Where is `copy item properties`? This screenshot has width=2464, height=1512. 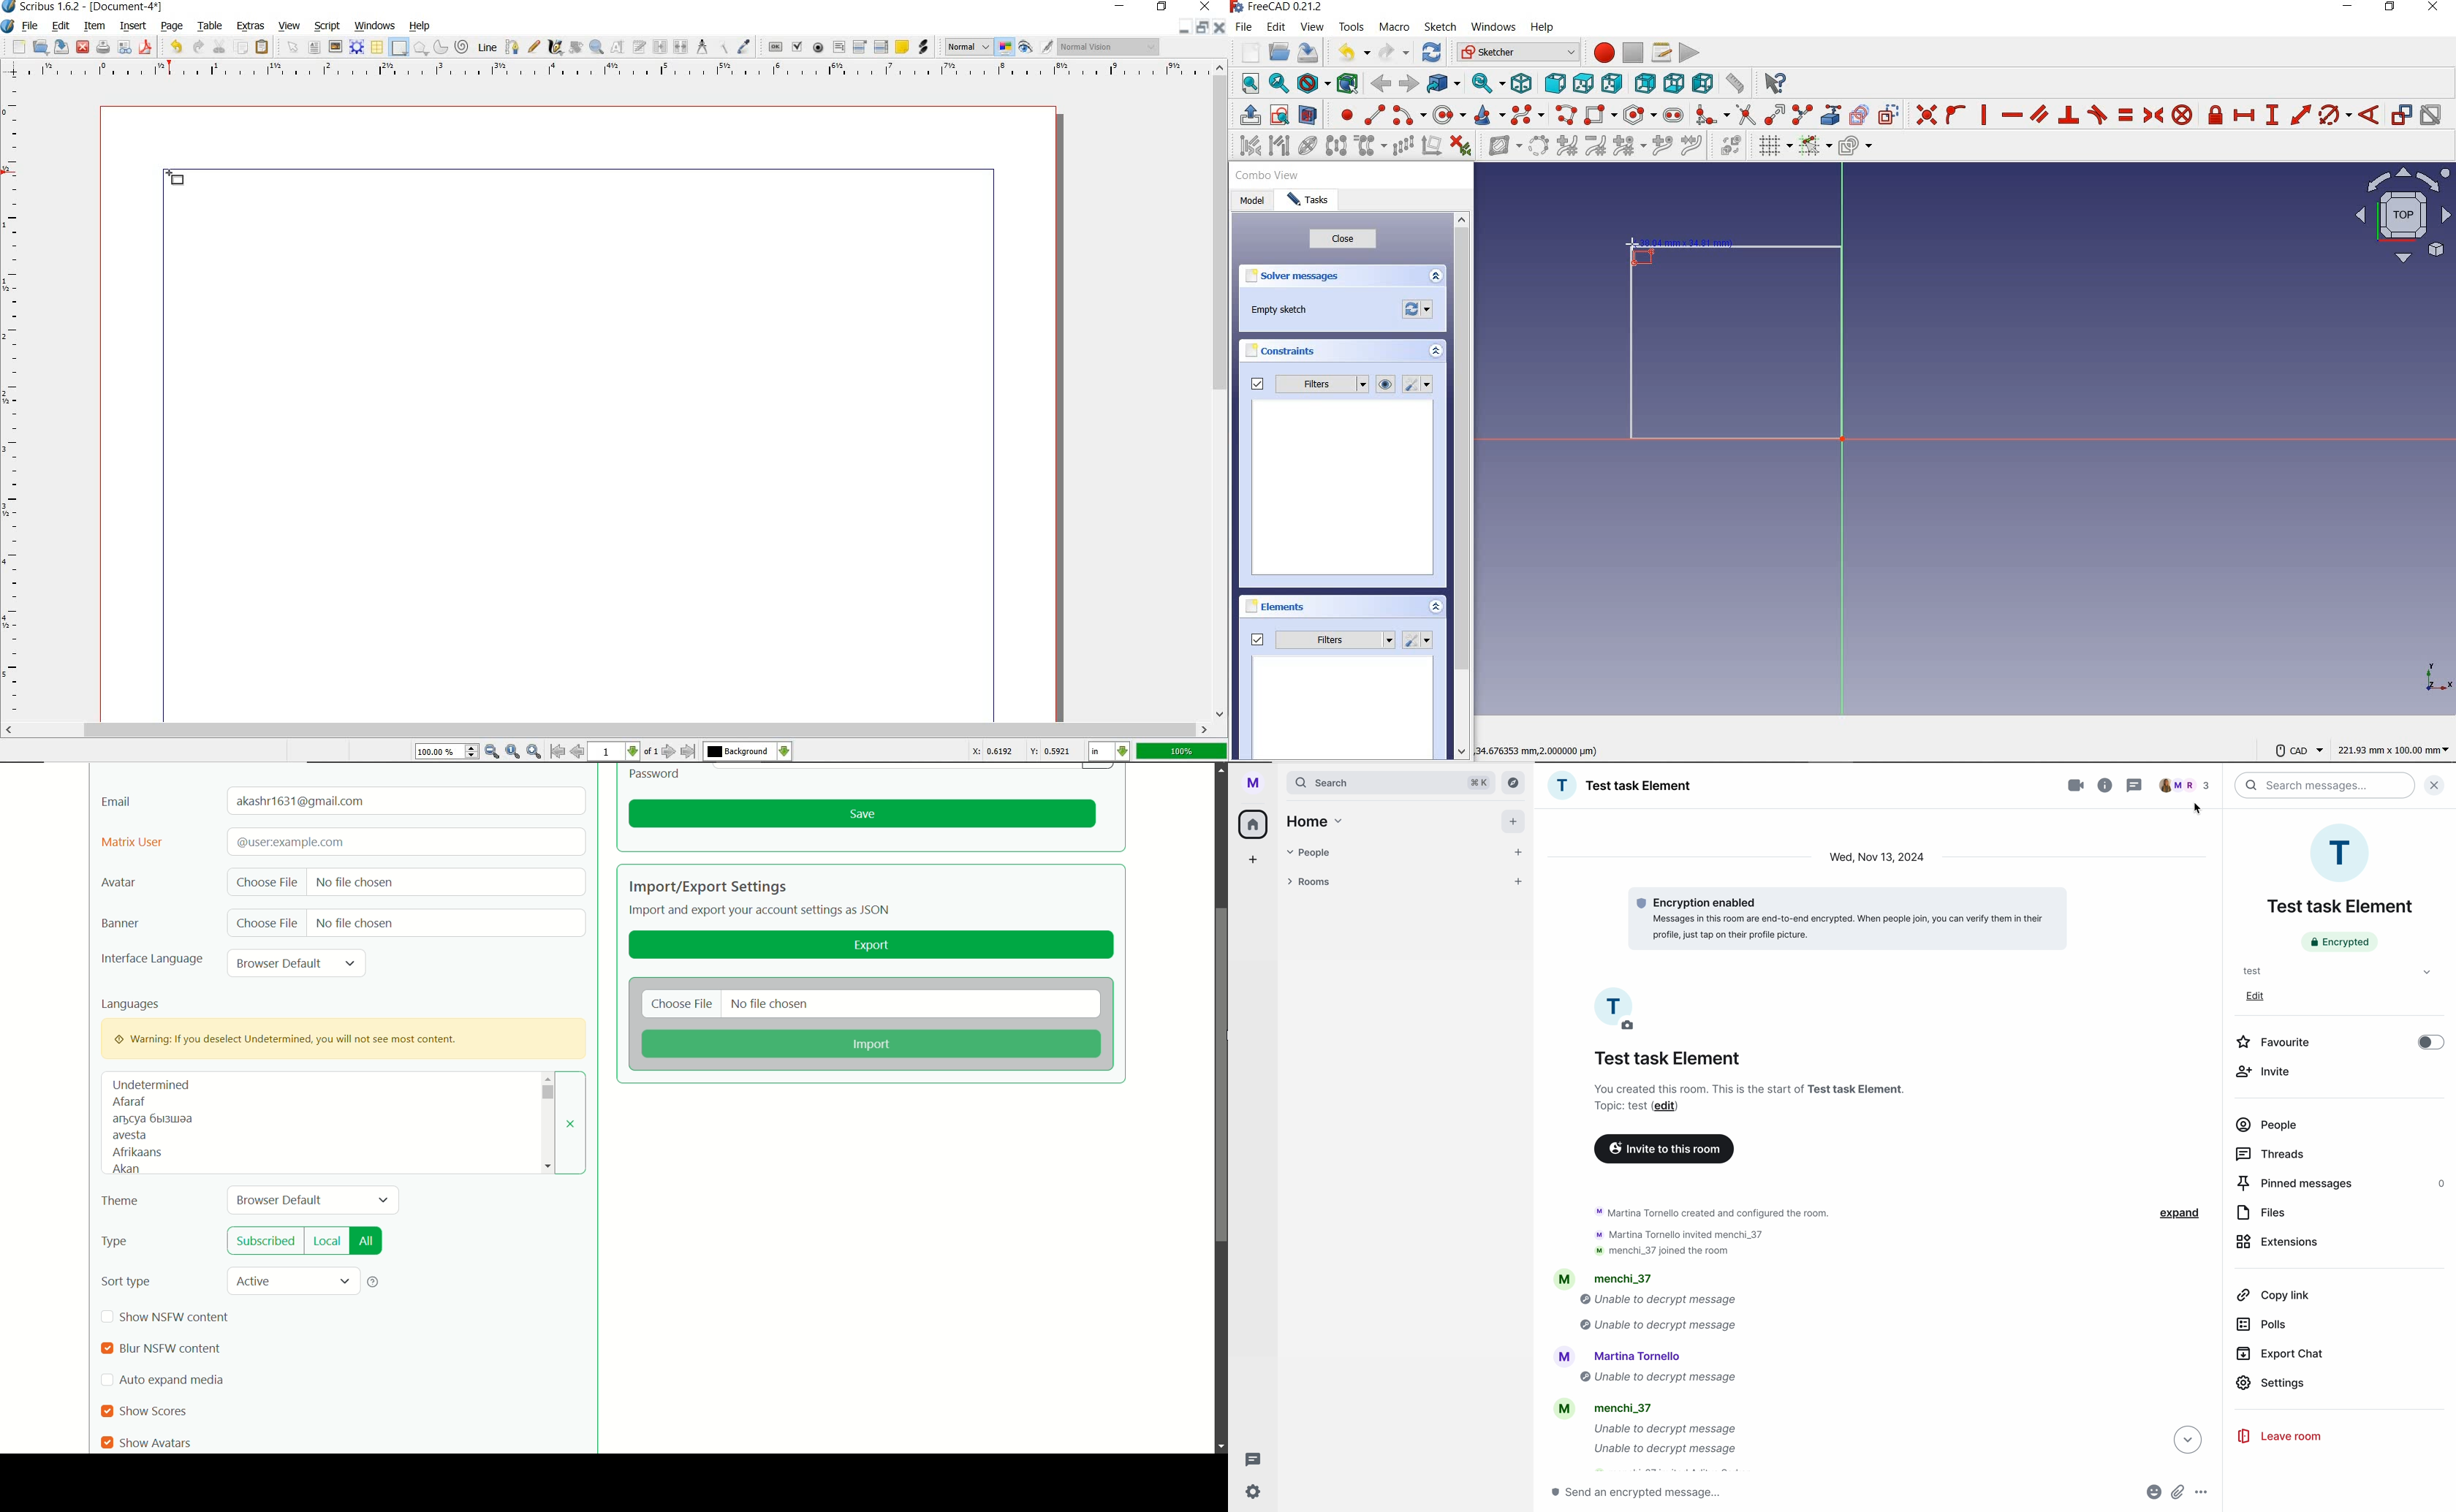 copy item properties is located at coordinates (723, 47).